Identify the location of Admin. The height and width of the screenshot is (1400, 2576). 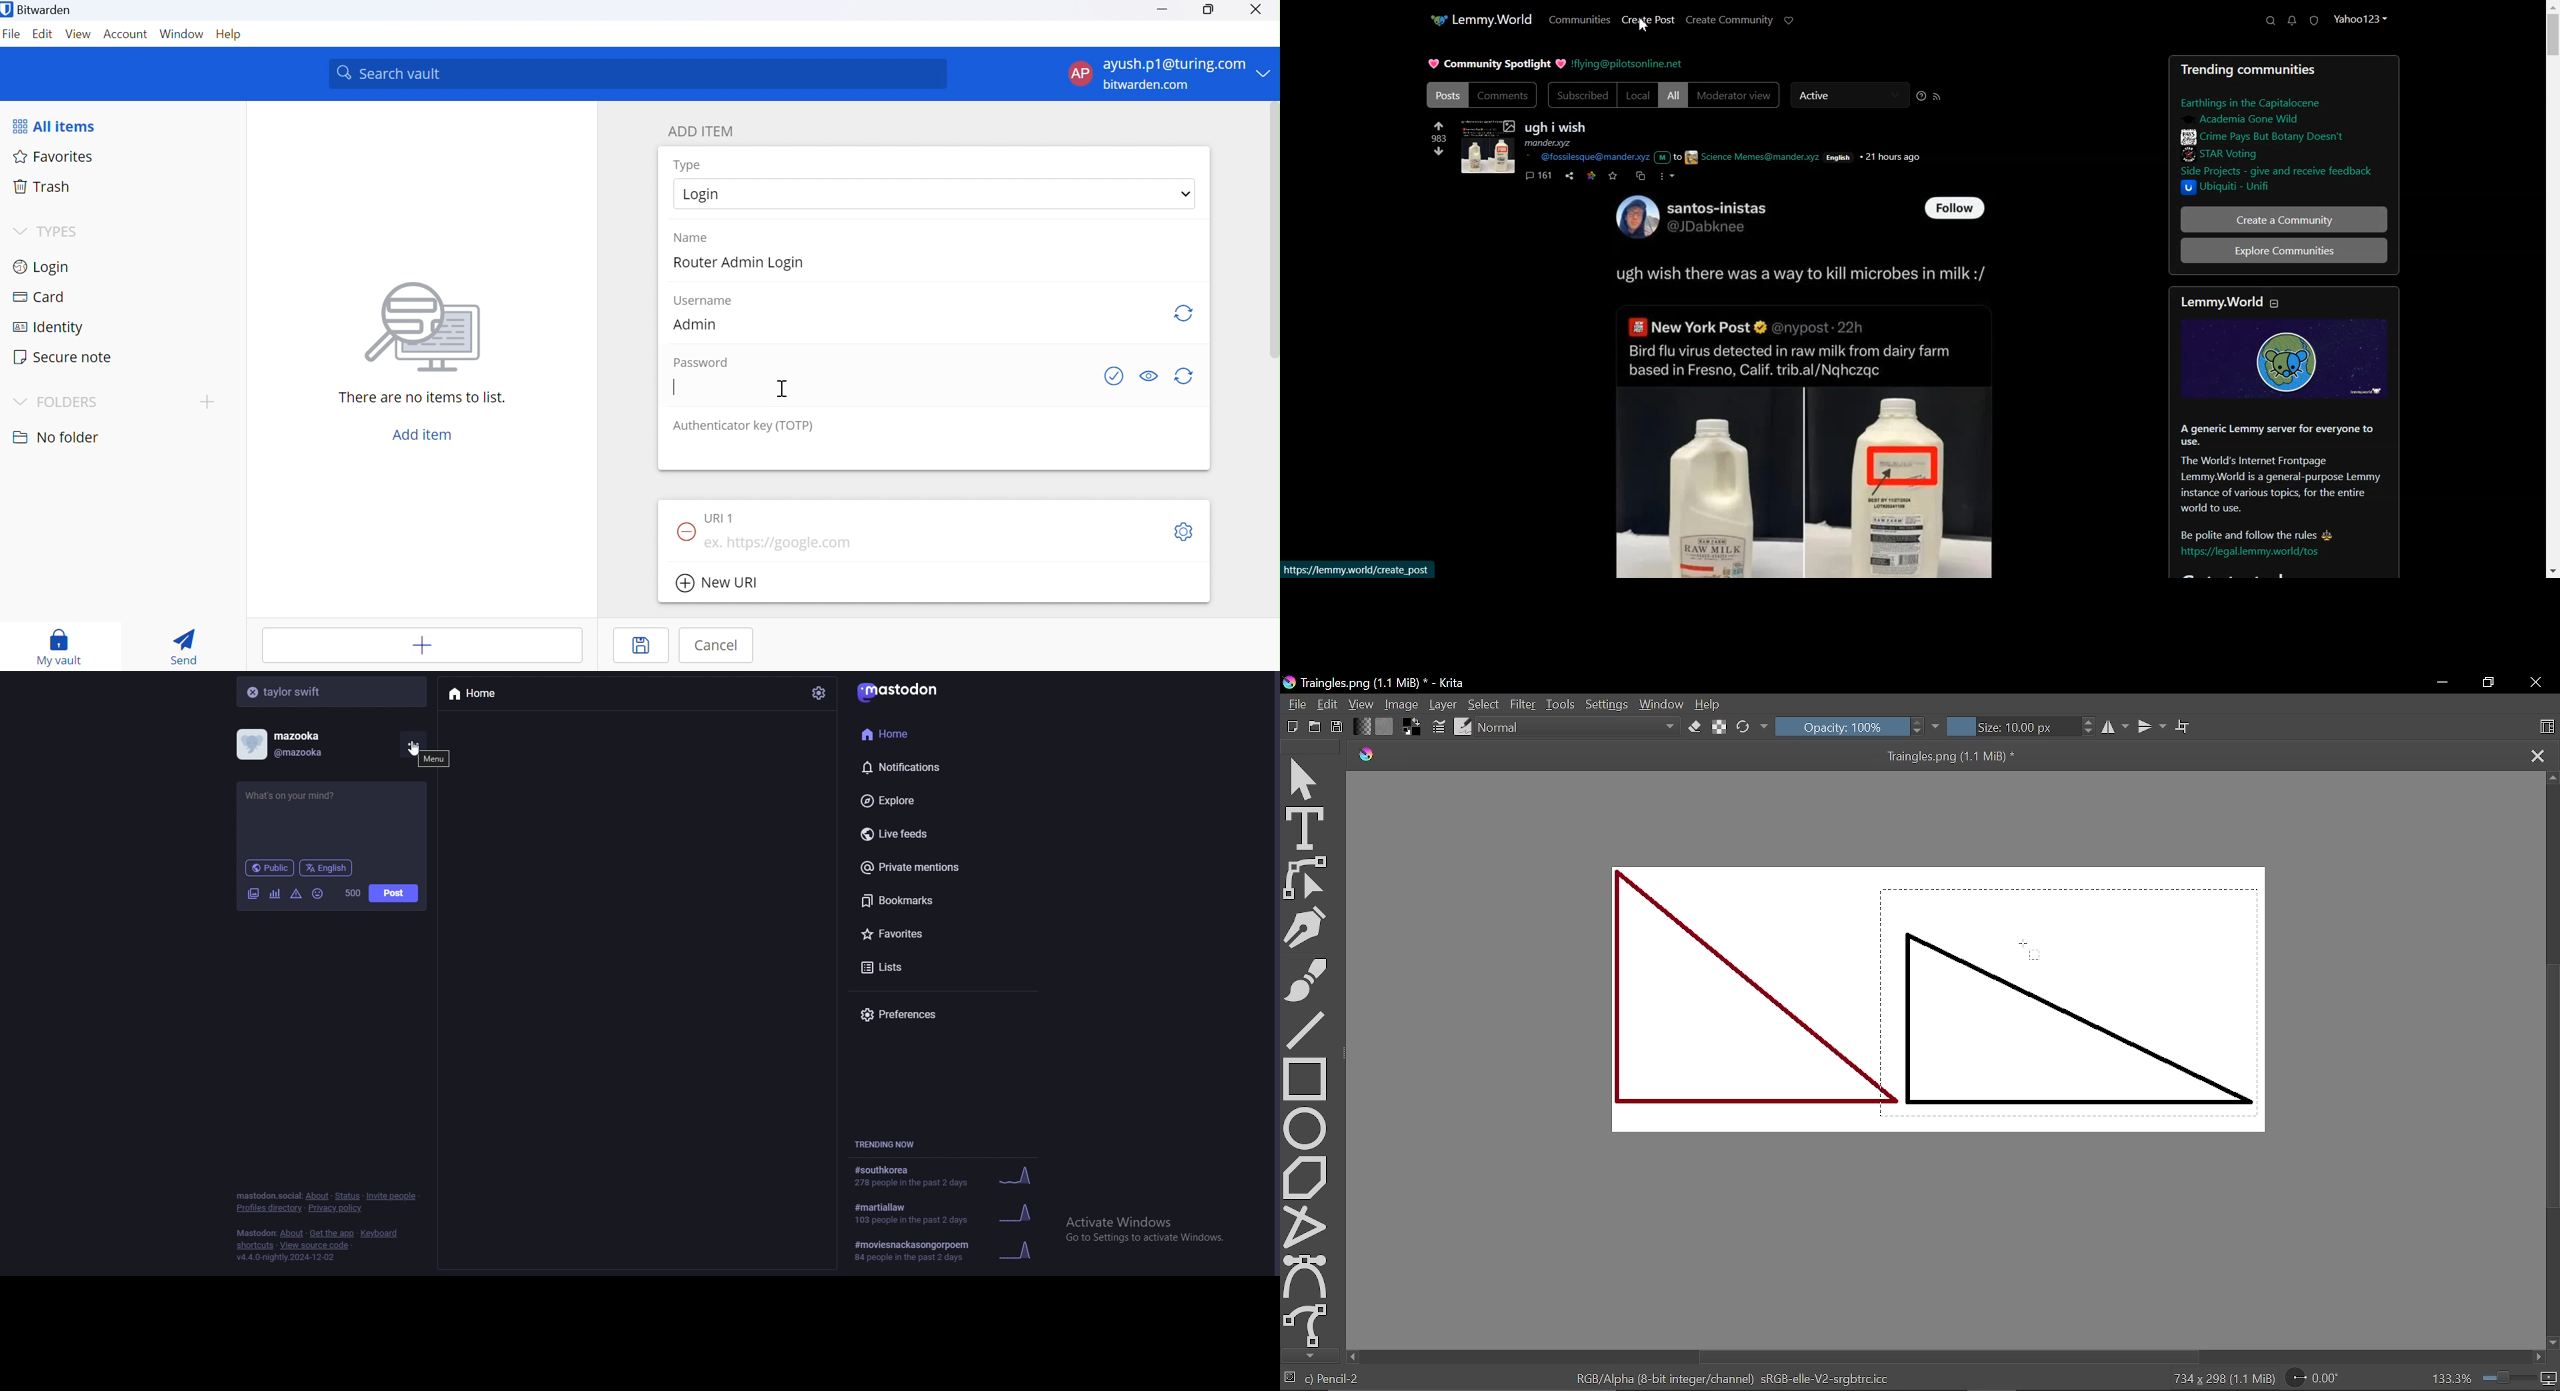
(699, 325).